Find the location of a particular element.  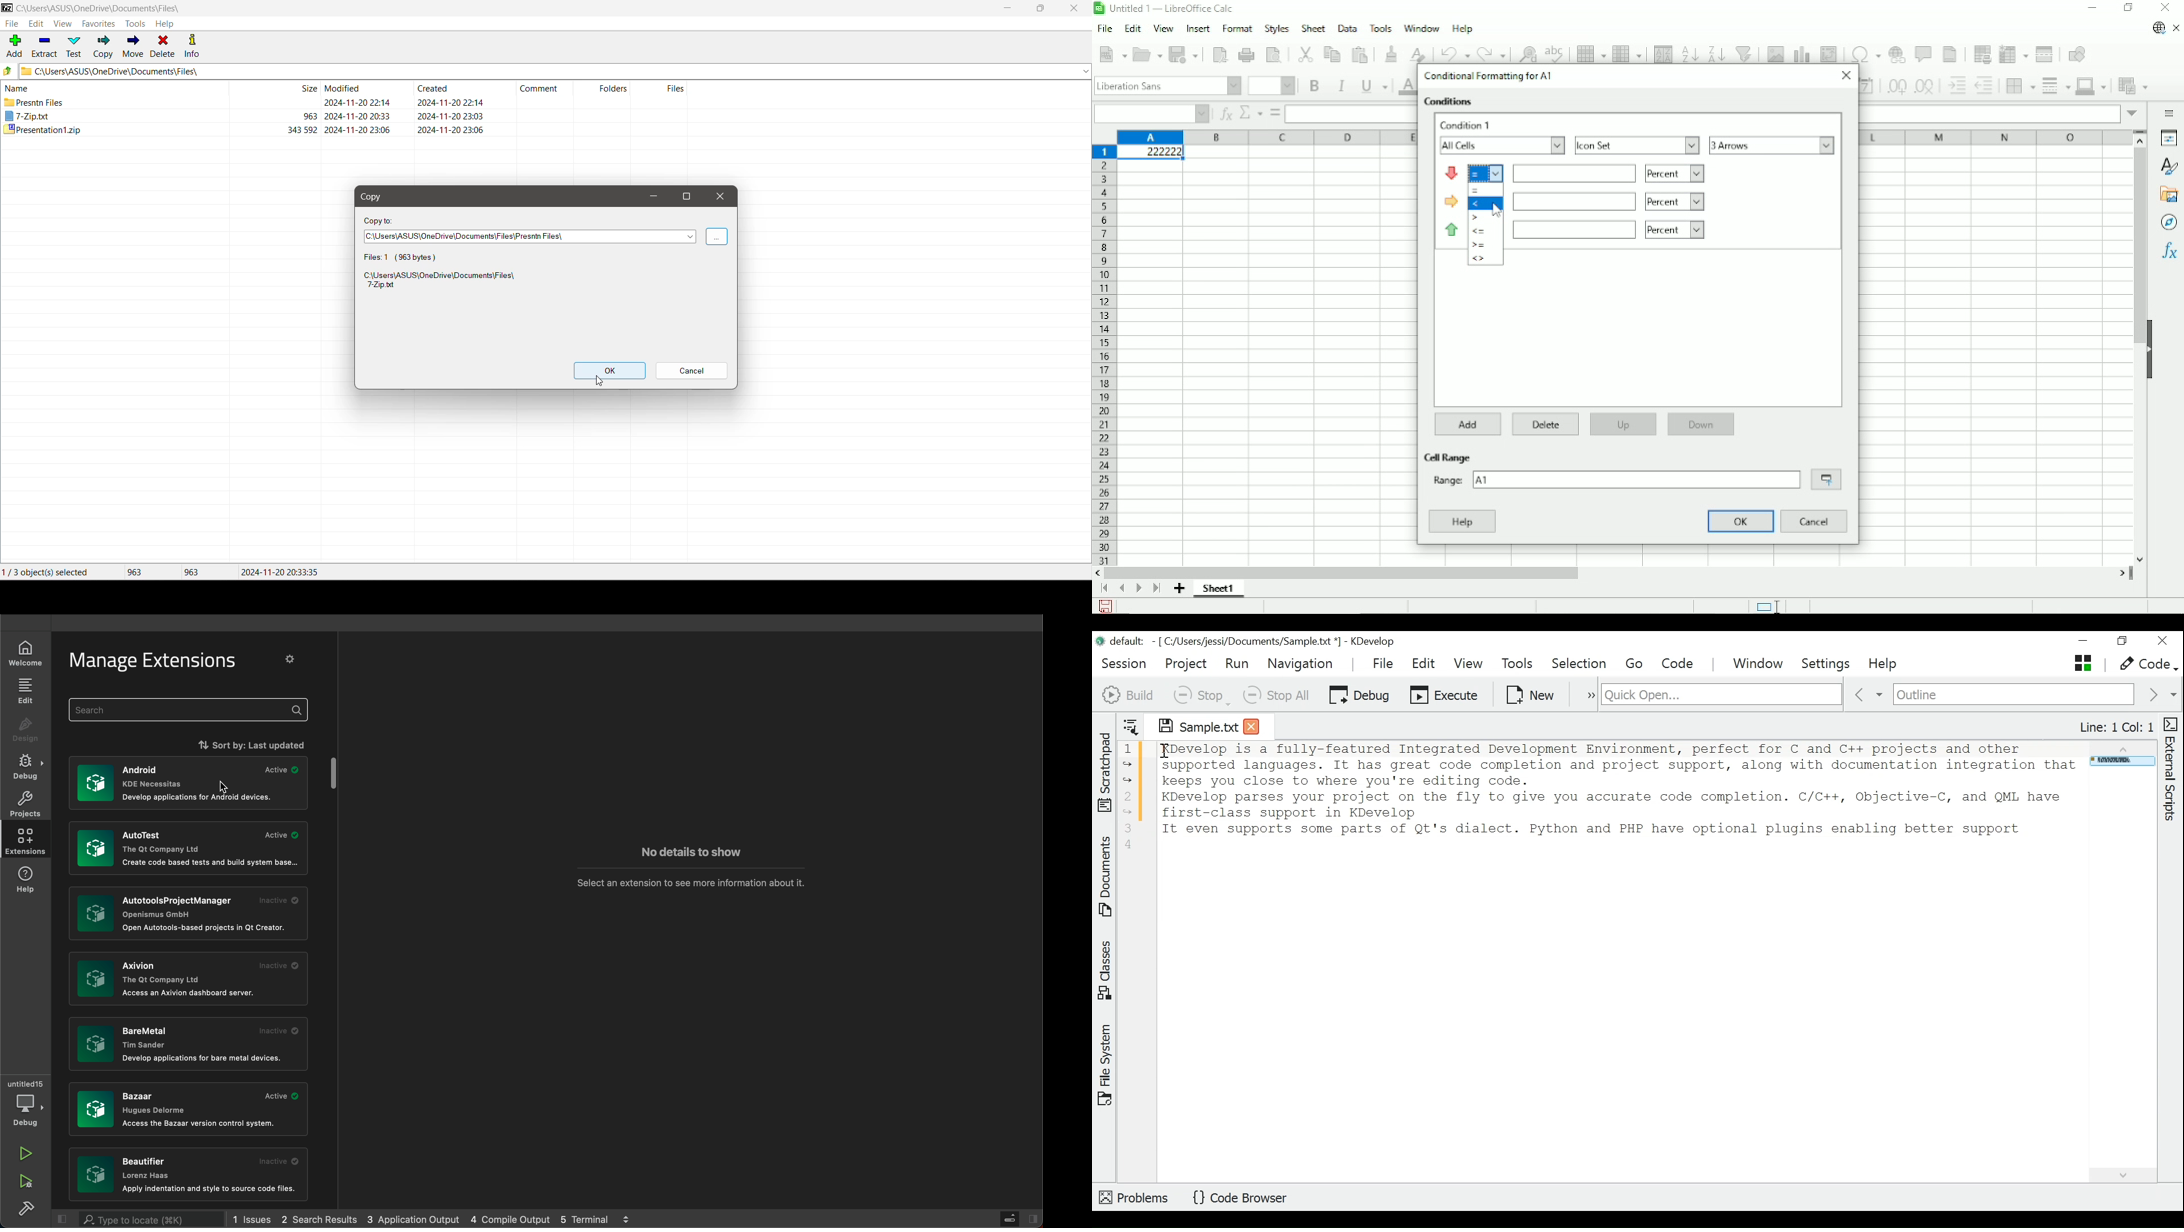

Add sheet is located at coordinates (1180, 589).